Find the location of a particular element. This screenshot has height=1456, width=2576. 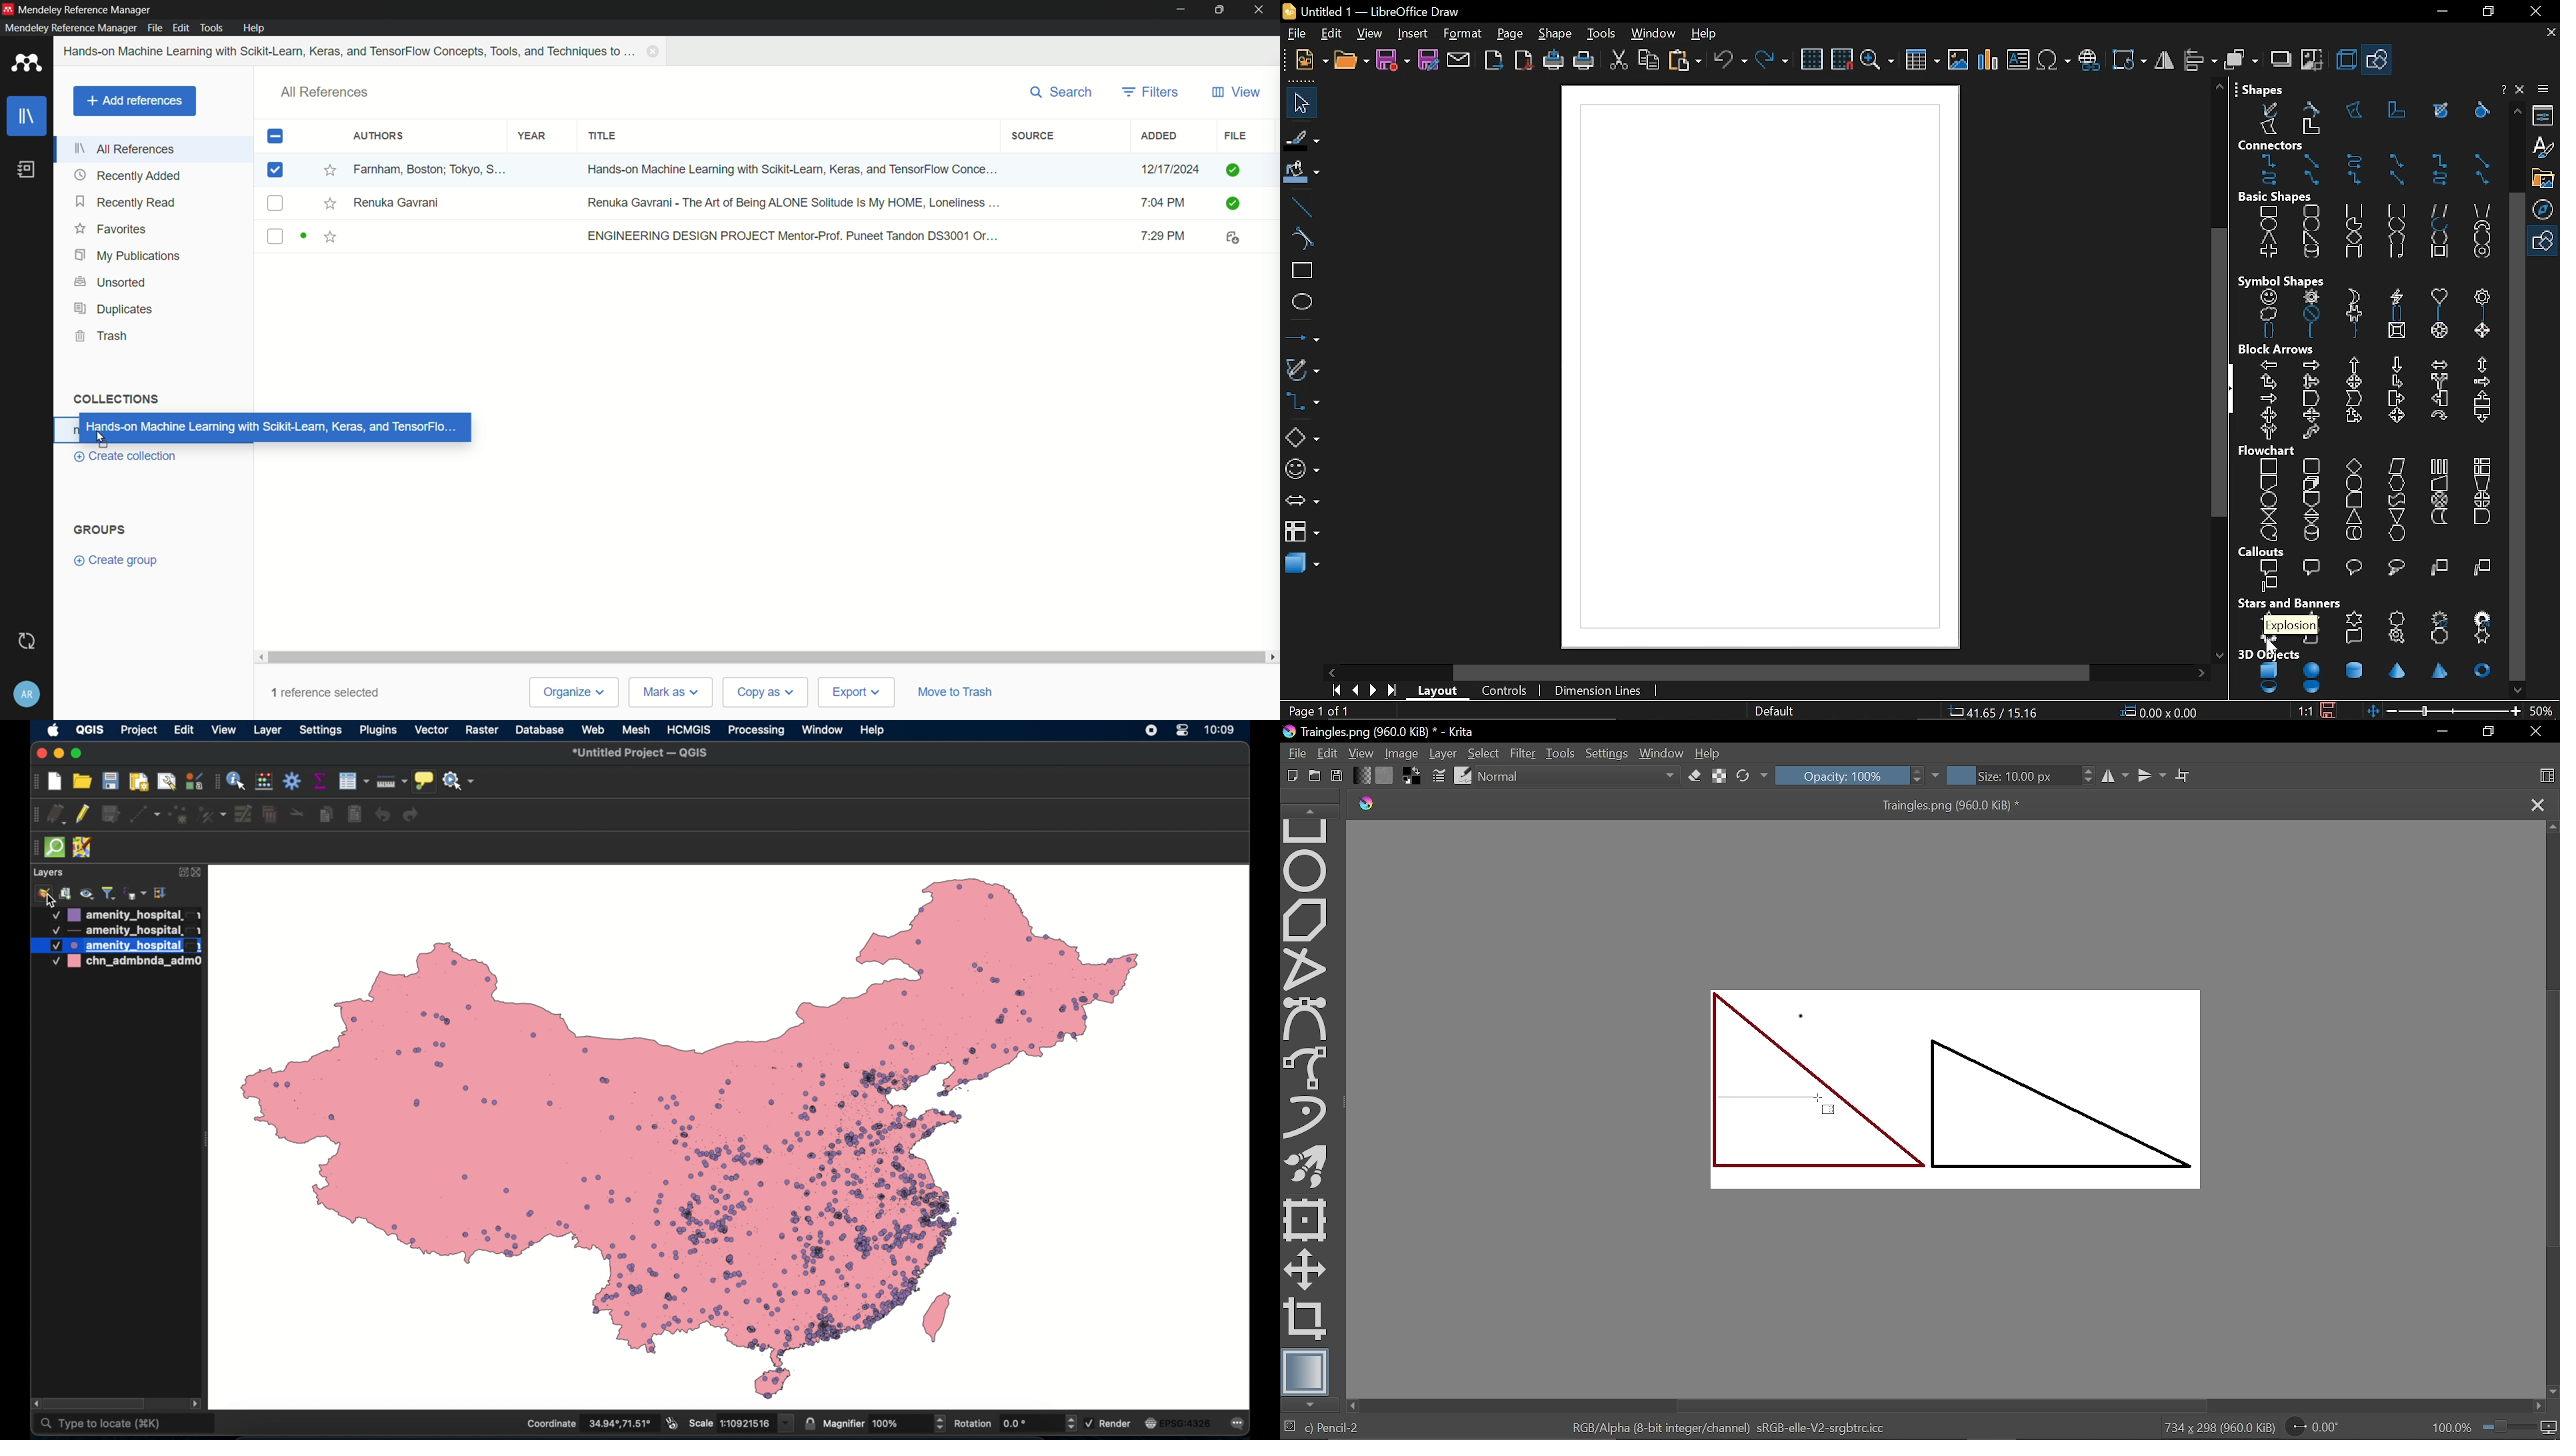

No selection  is located at coordinates (1288, 1428).